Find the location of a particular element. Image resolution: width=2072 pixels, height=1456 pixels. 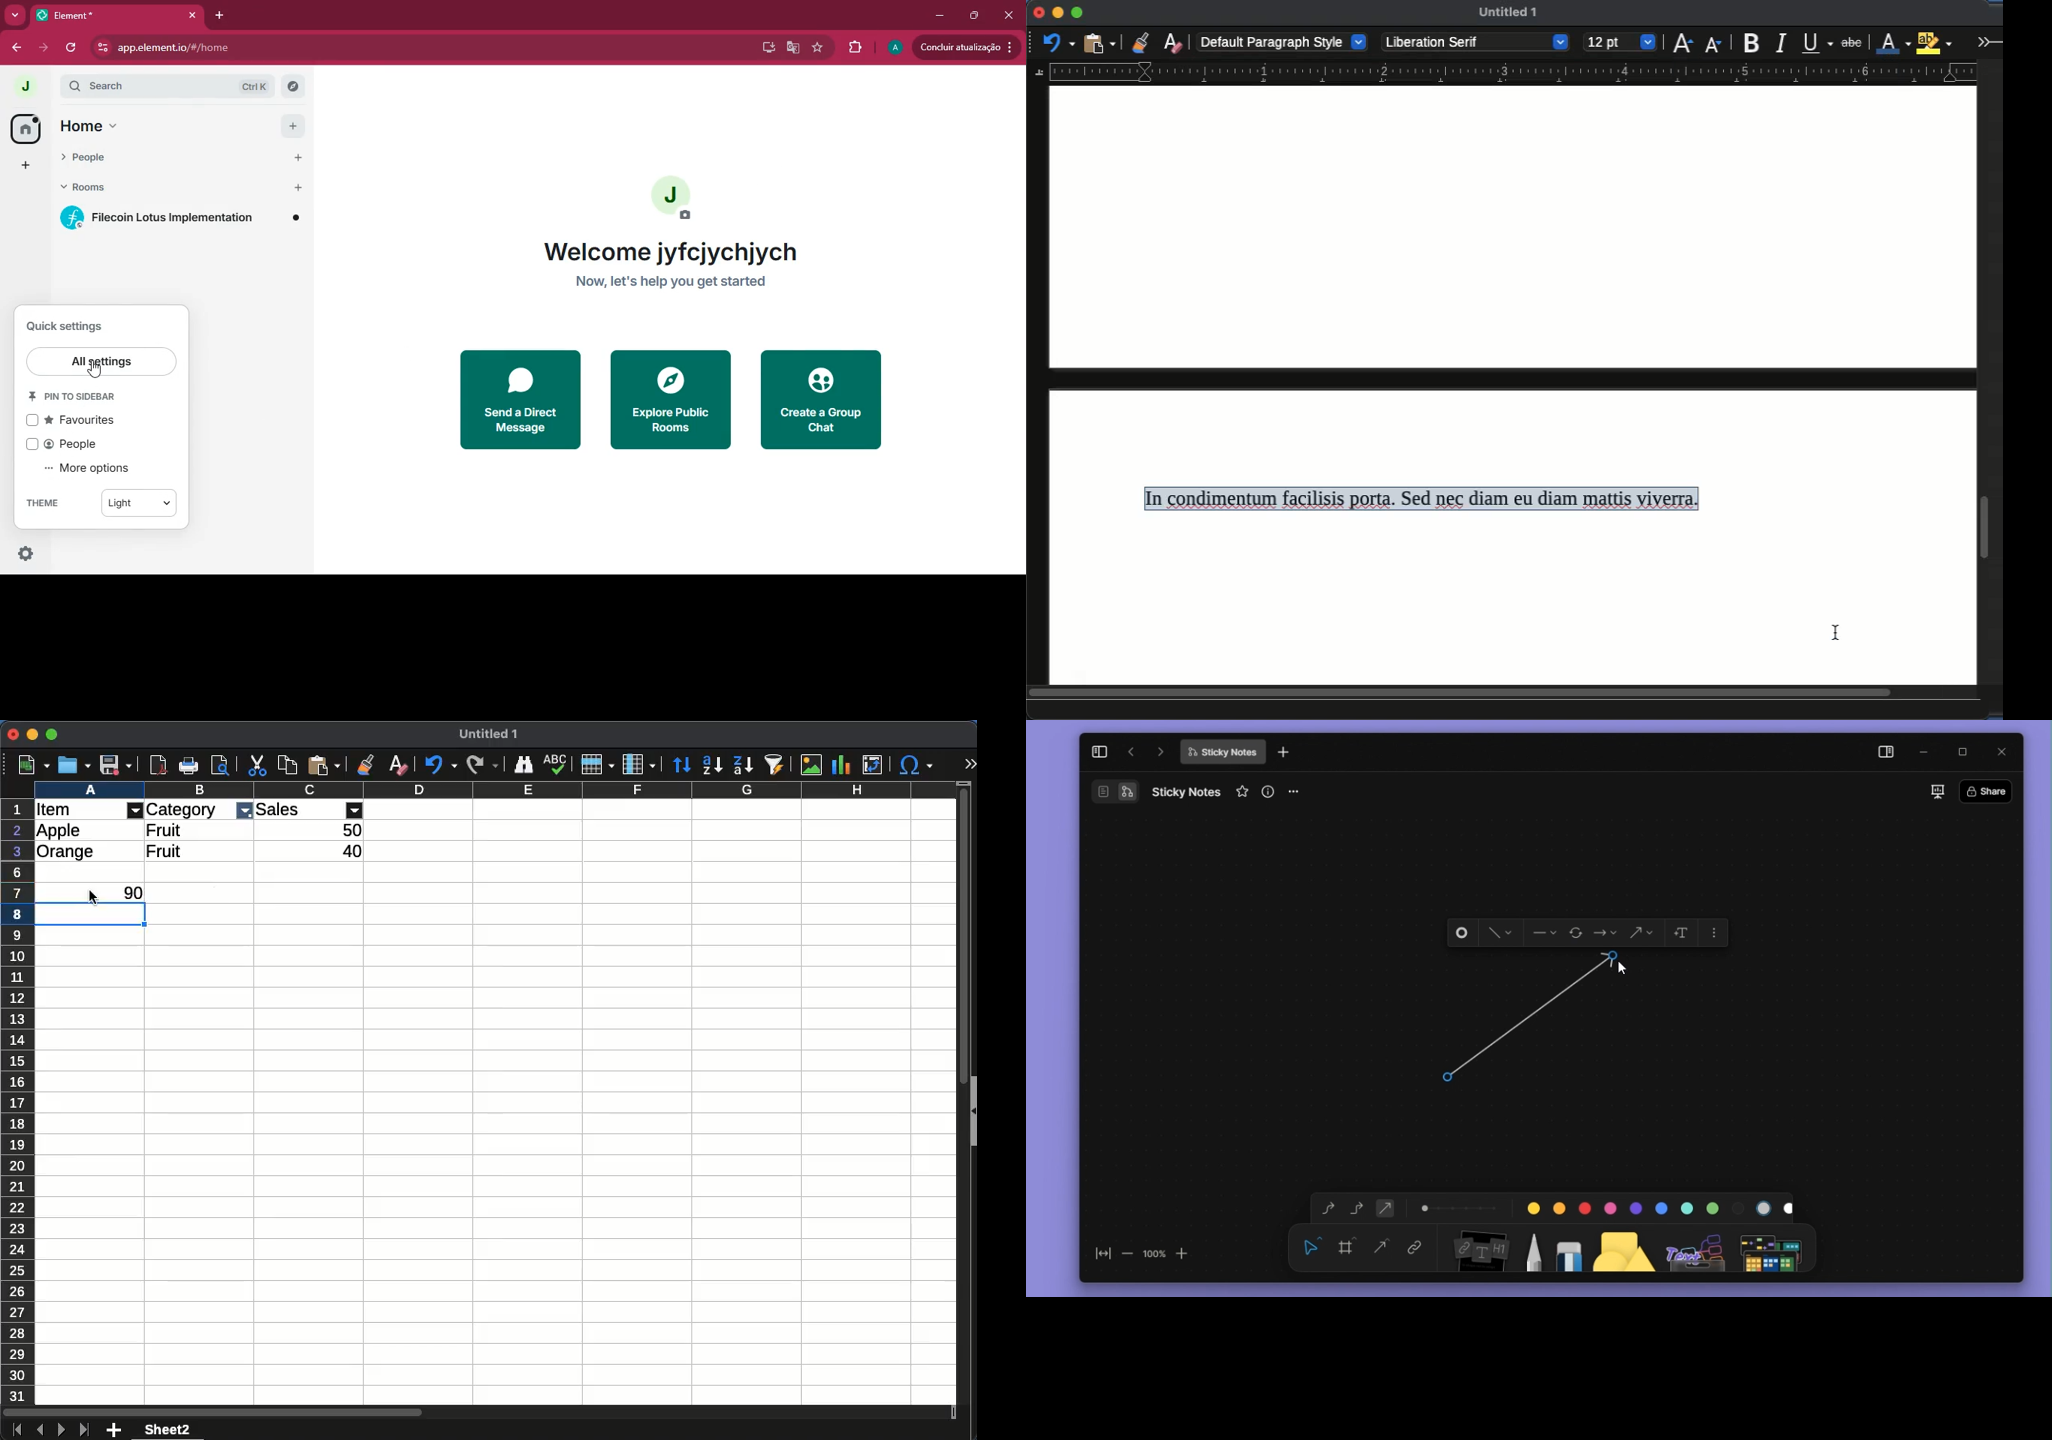

shape is located at coordinates (1625, 1247).